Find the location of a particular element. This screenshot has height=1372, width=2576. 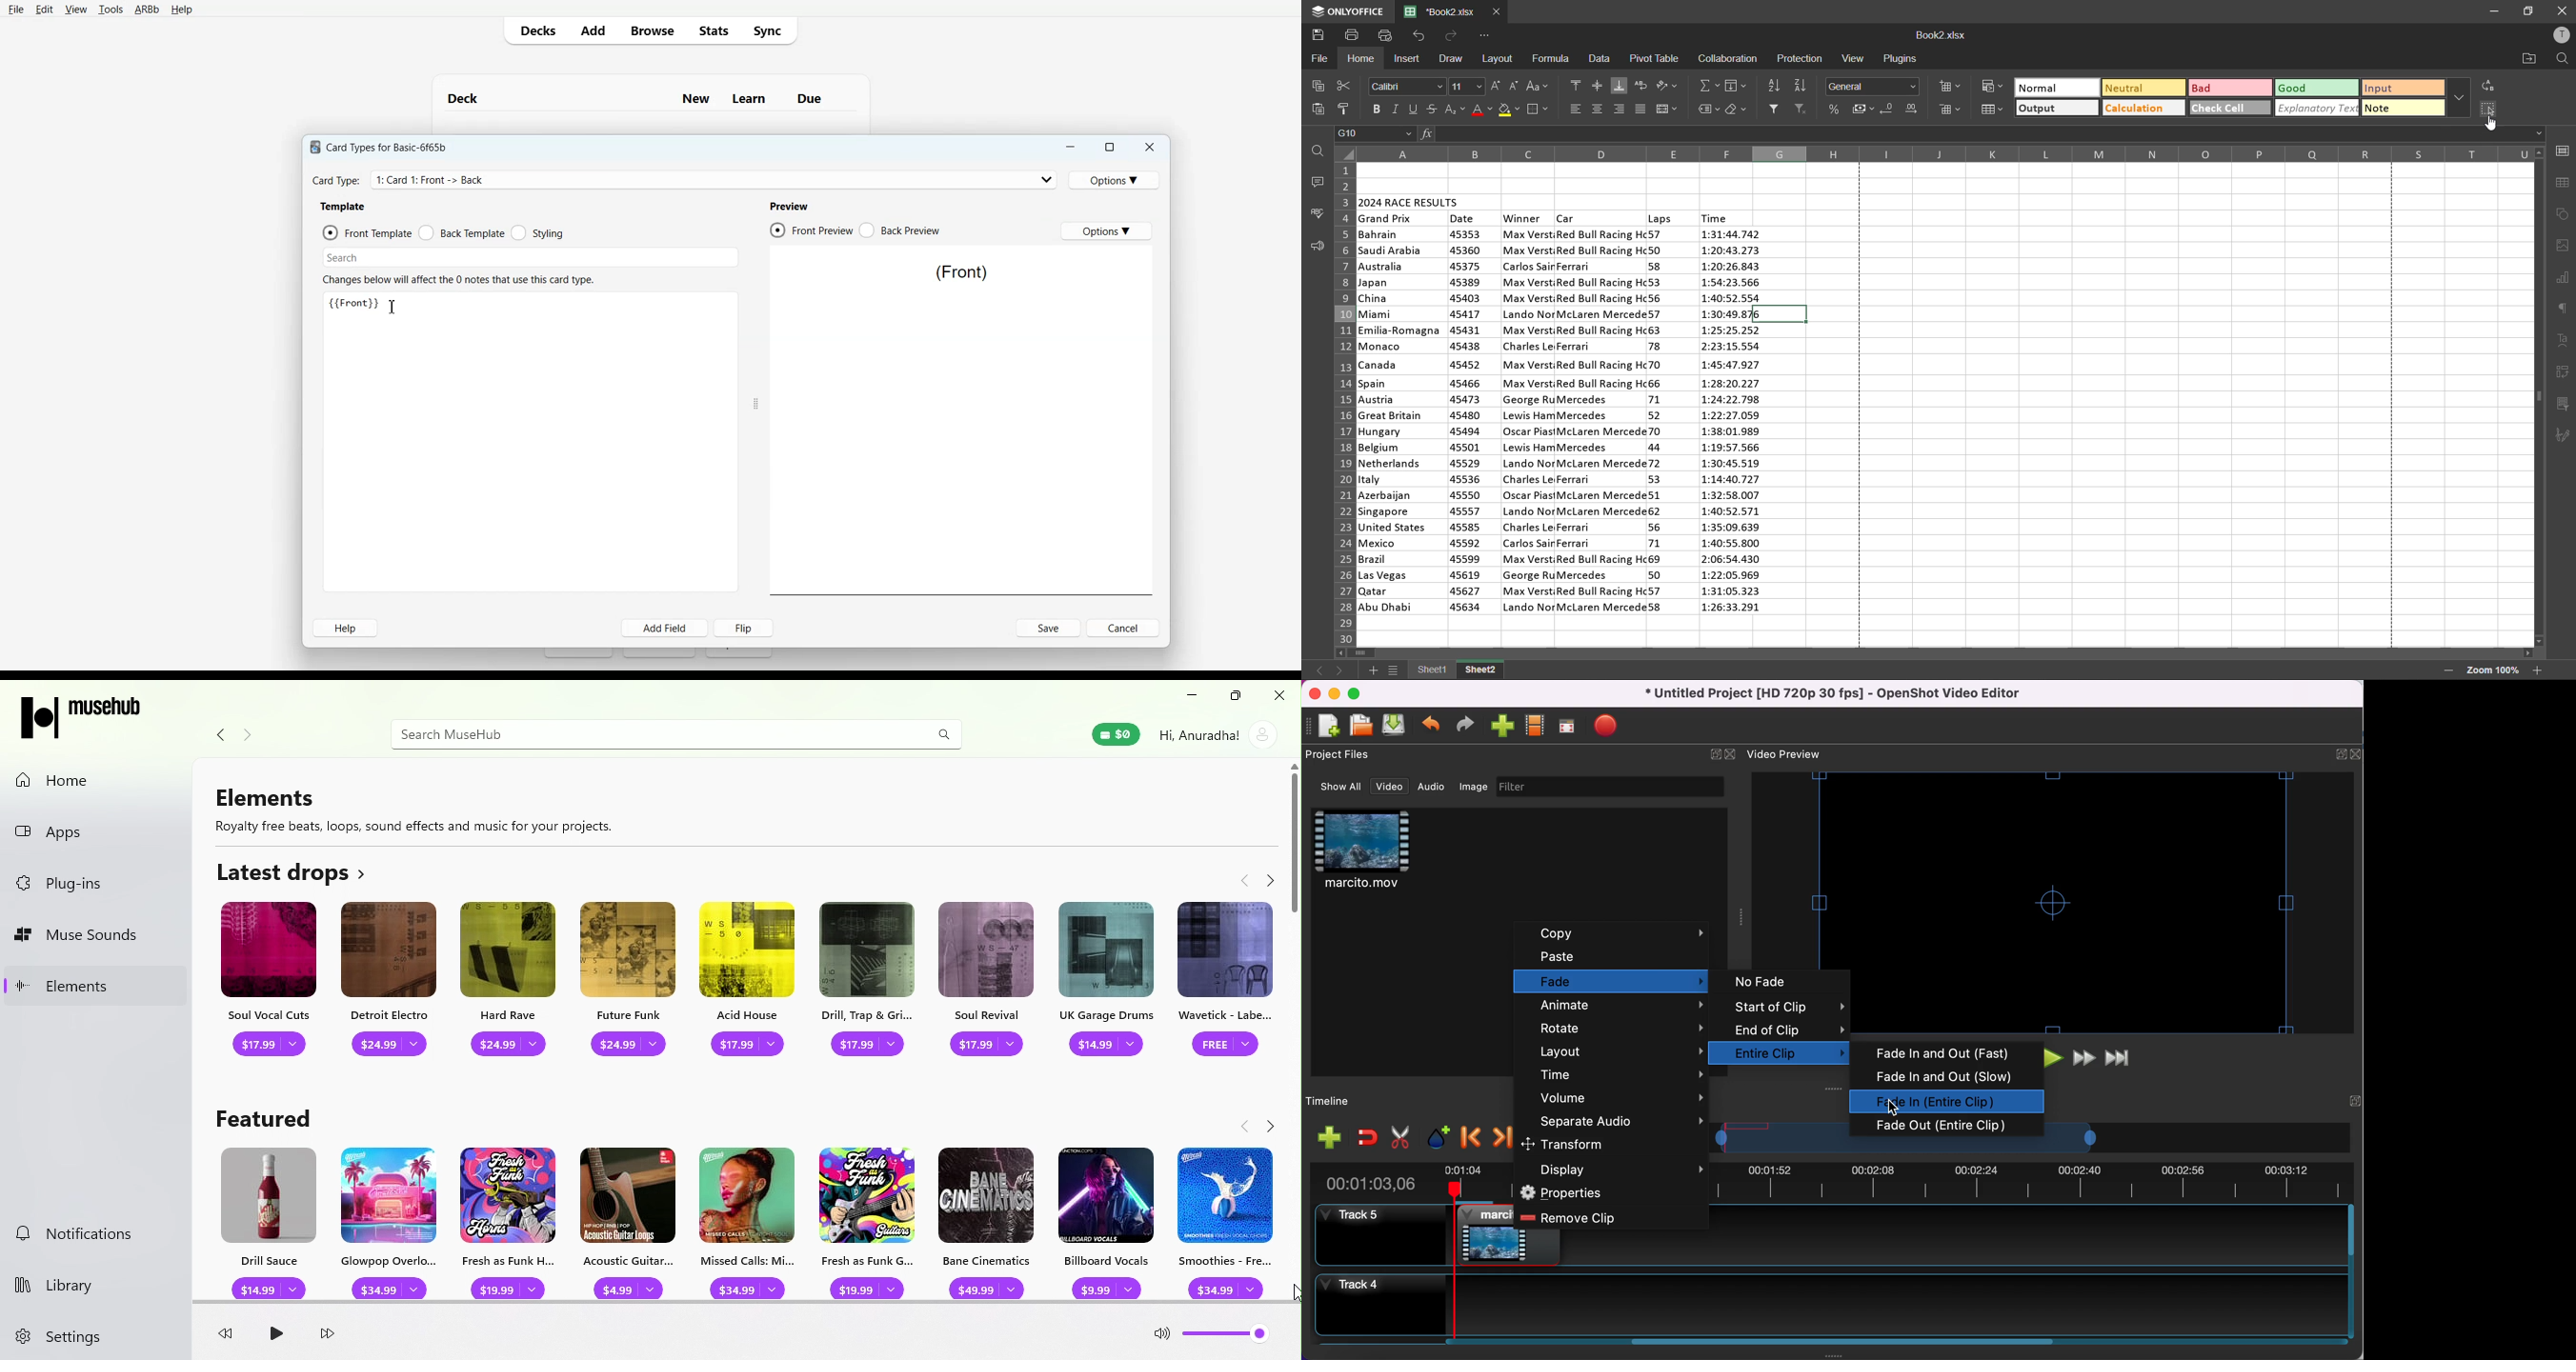

Drill, Trap and Grid is located at coordinates (872, 983).